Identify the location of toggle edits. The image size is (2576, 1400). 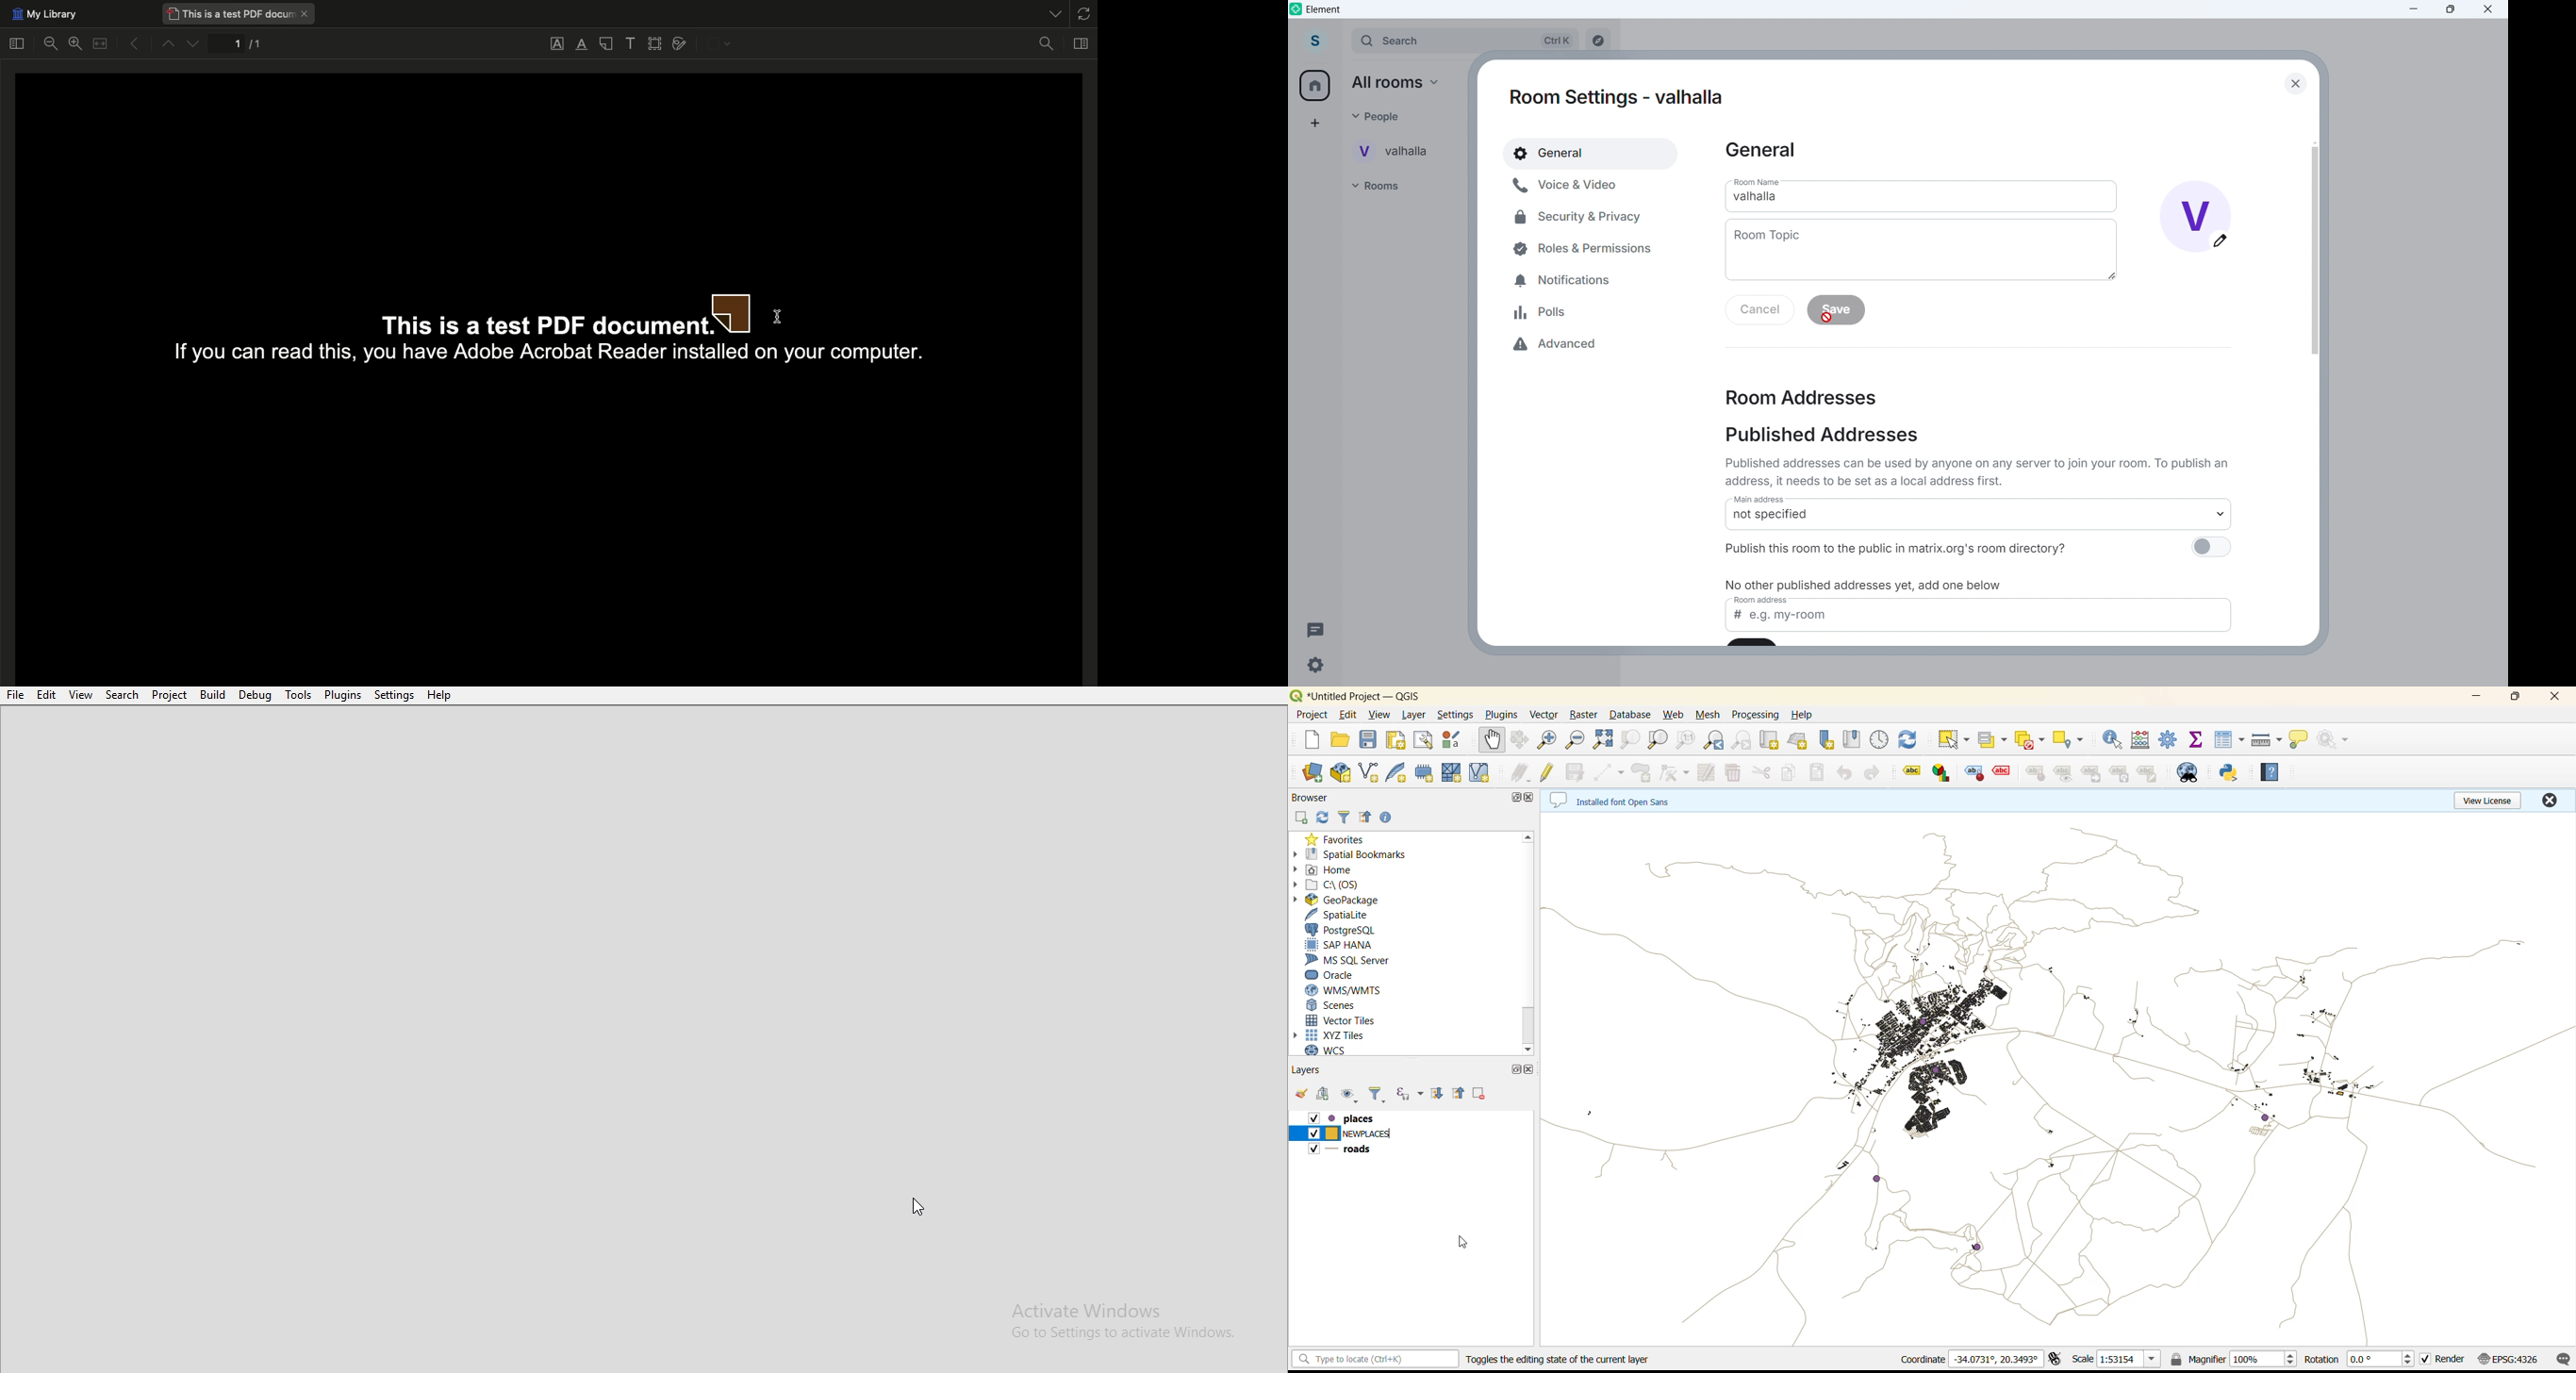
(1550, 772).